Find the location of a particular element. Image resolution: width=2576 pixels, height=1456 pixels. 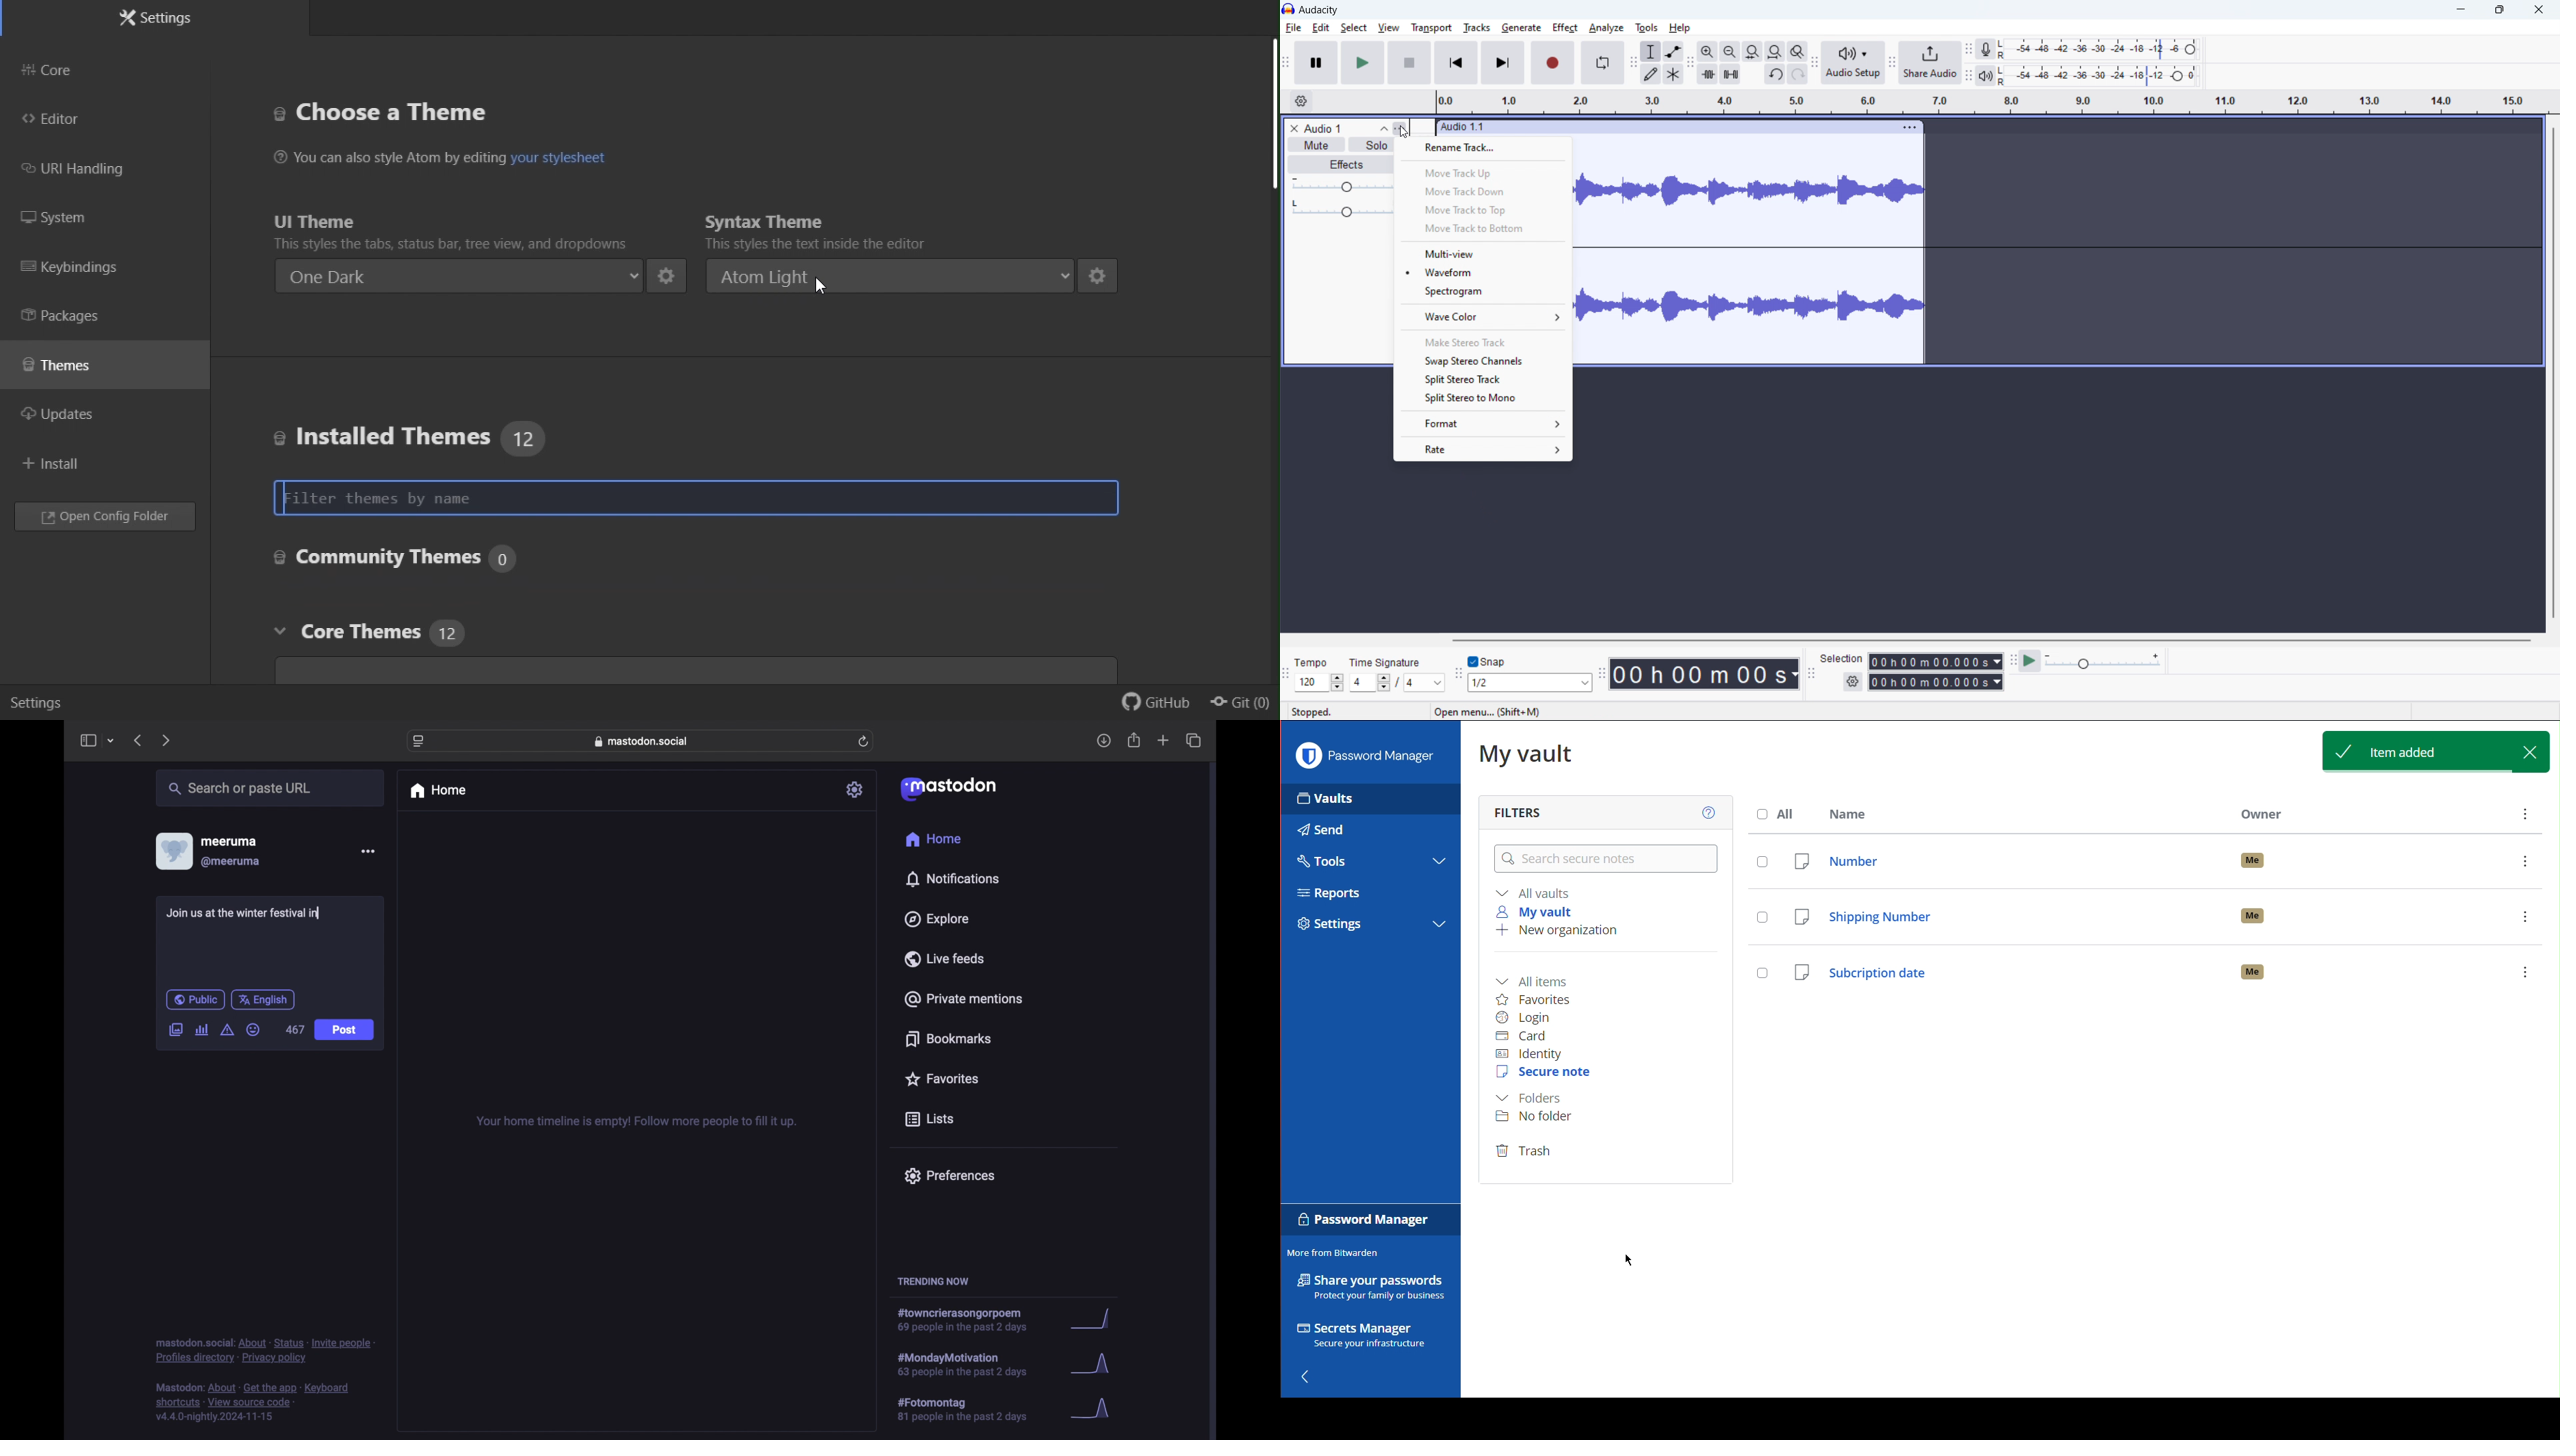

english is located at coordinates (263, 999).